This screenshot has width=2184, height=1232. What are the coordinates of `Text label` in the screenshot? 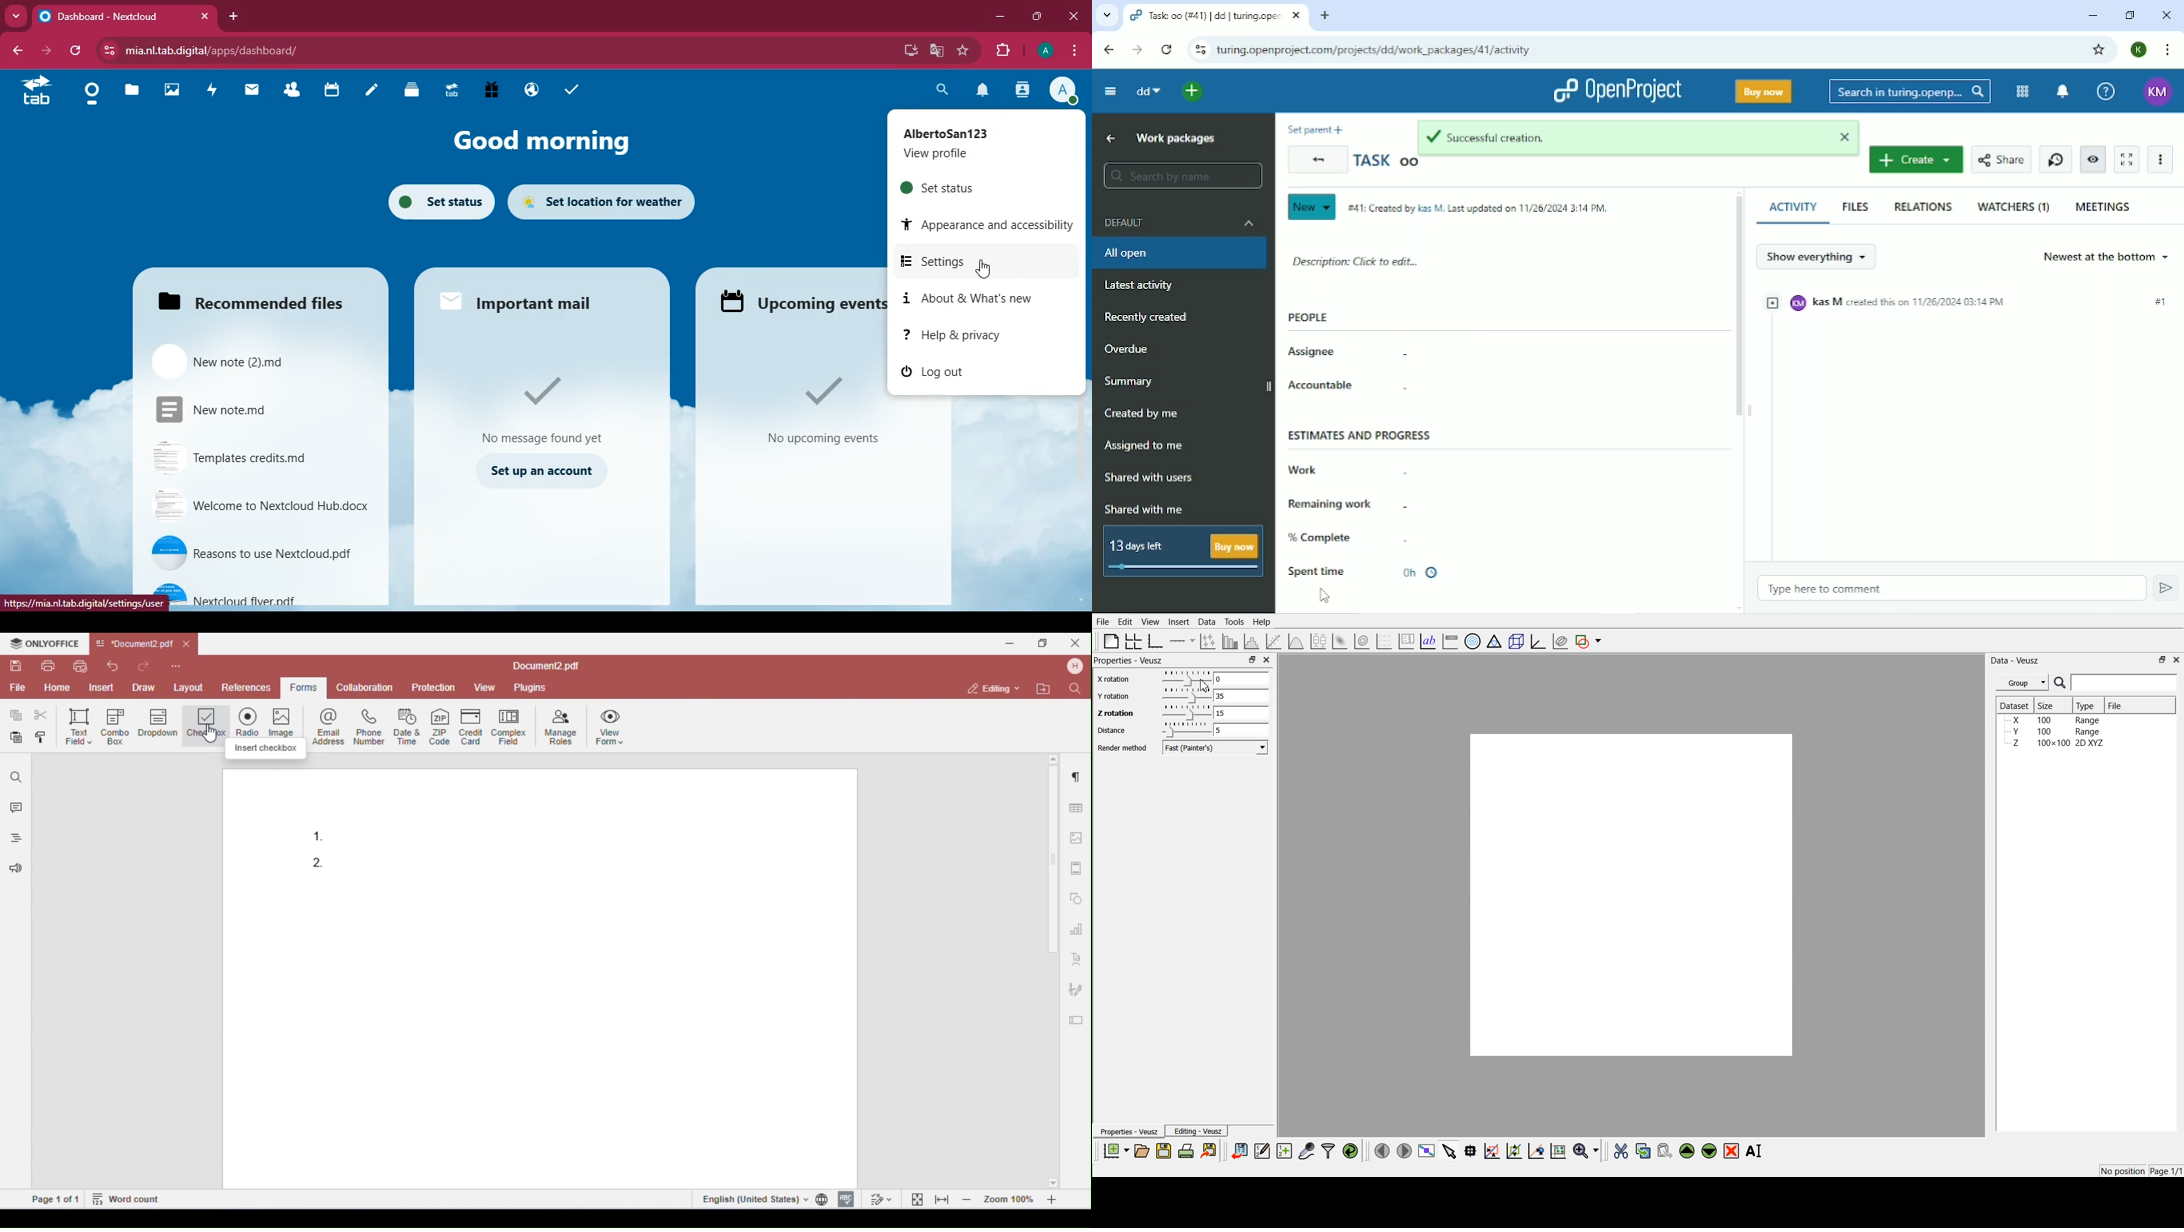 It's located at (1428, 641).